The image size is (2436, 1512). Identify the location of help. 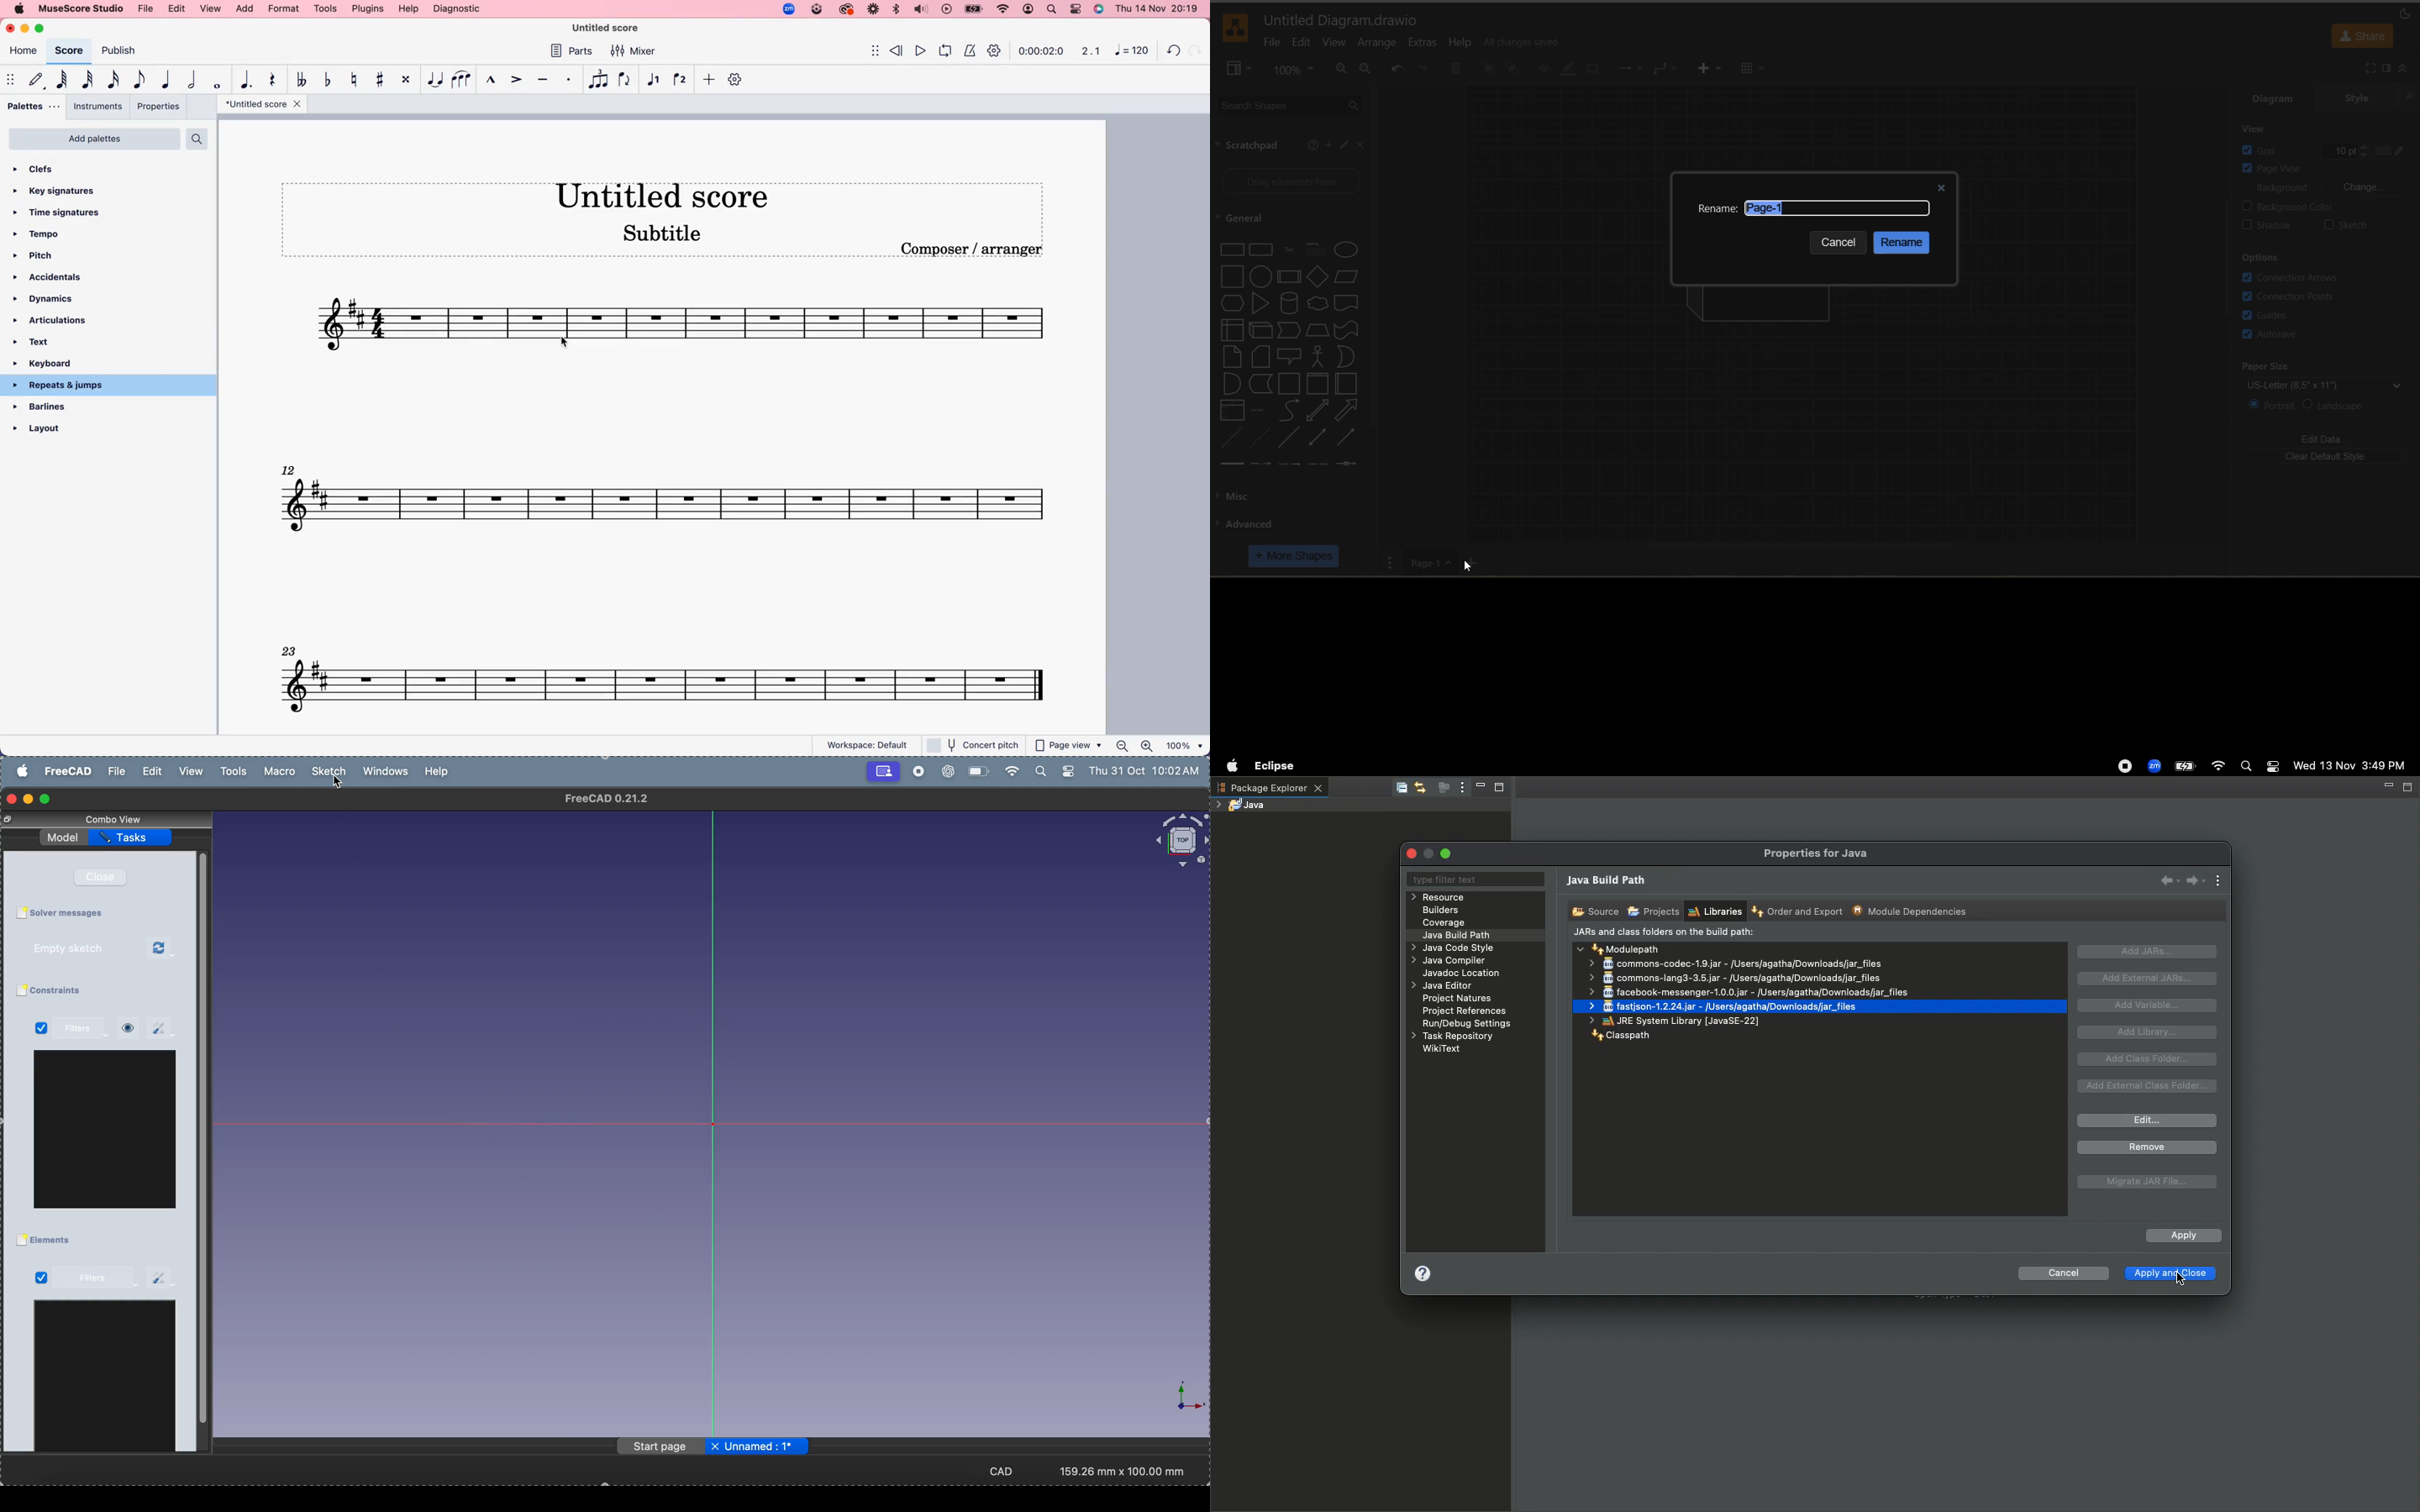
(1461, 44).